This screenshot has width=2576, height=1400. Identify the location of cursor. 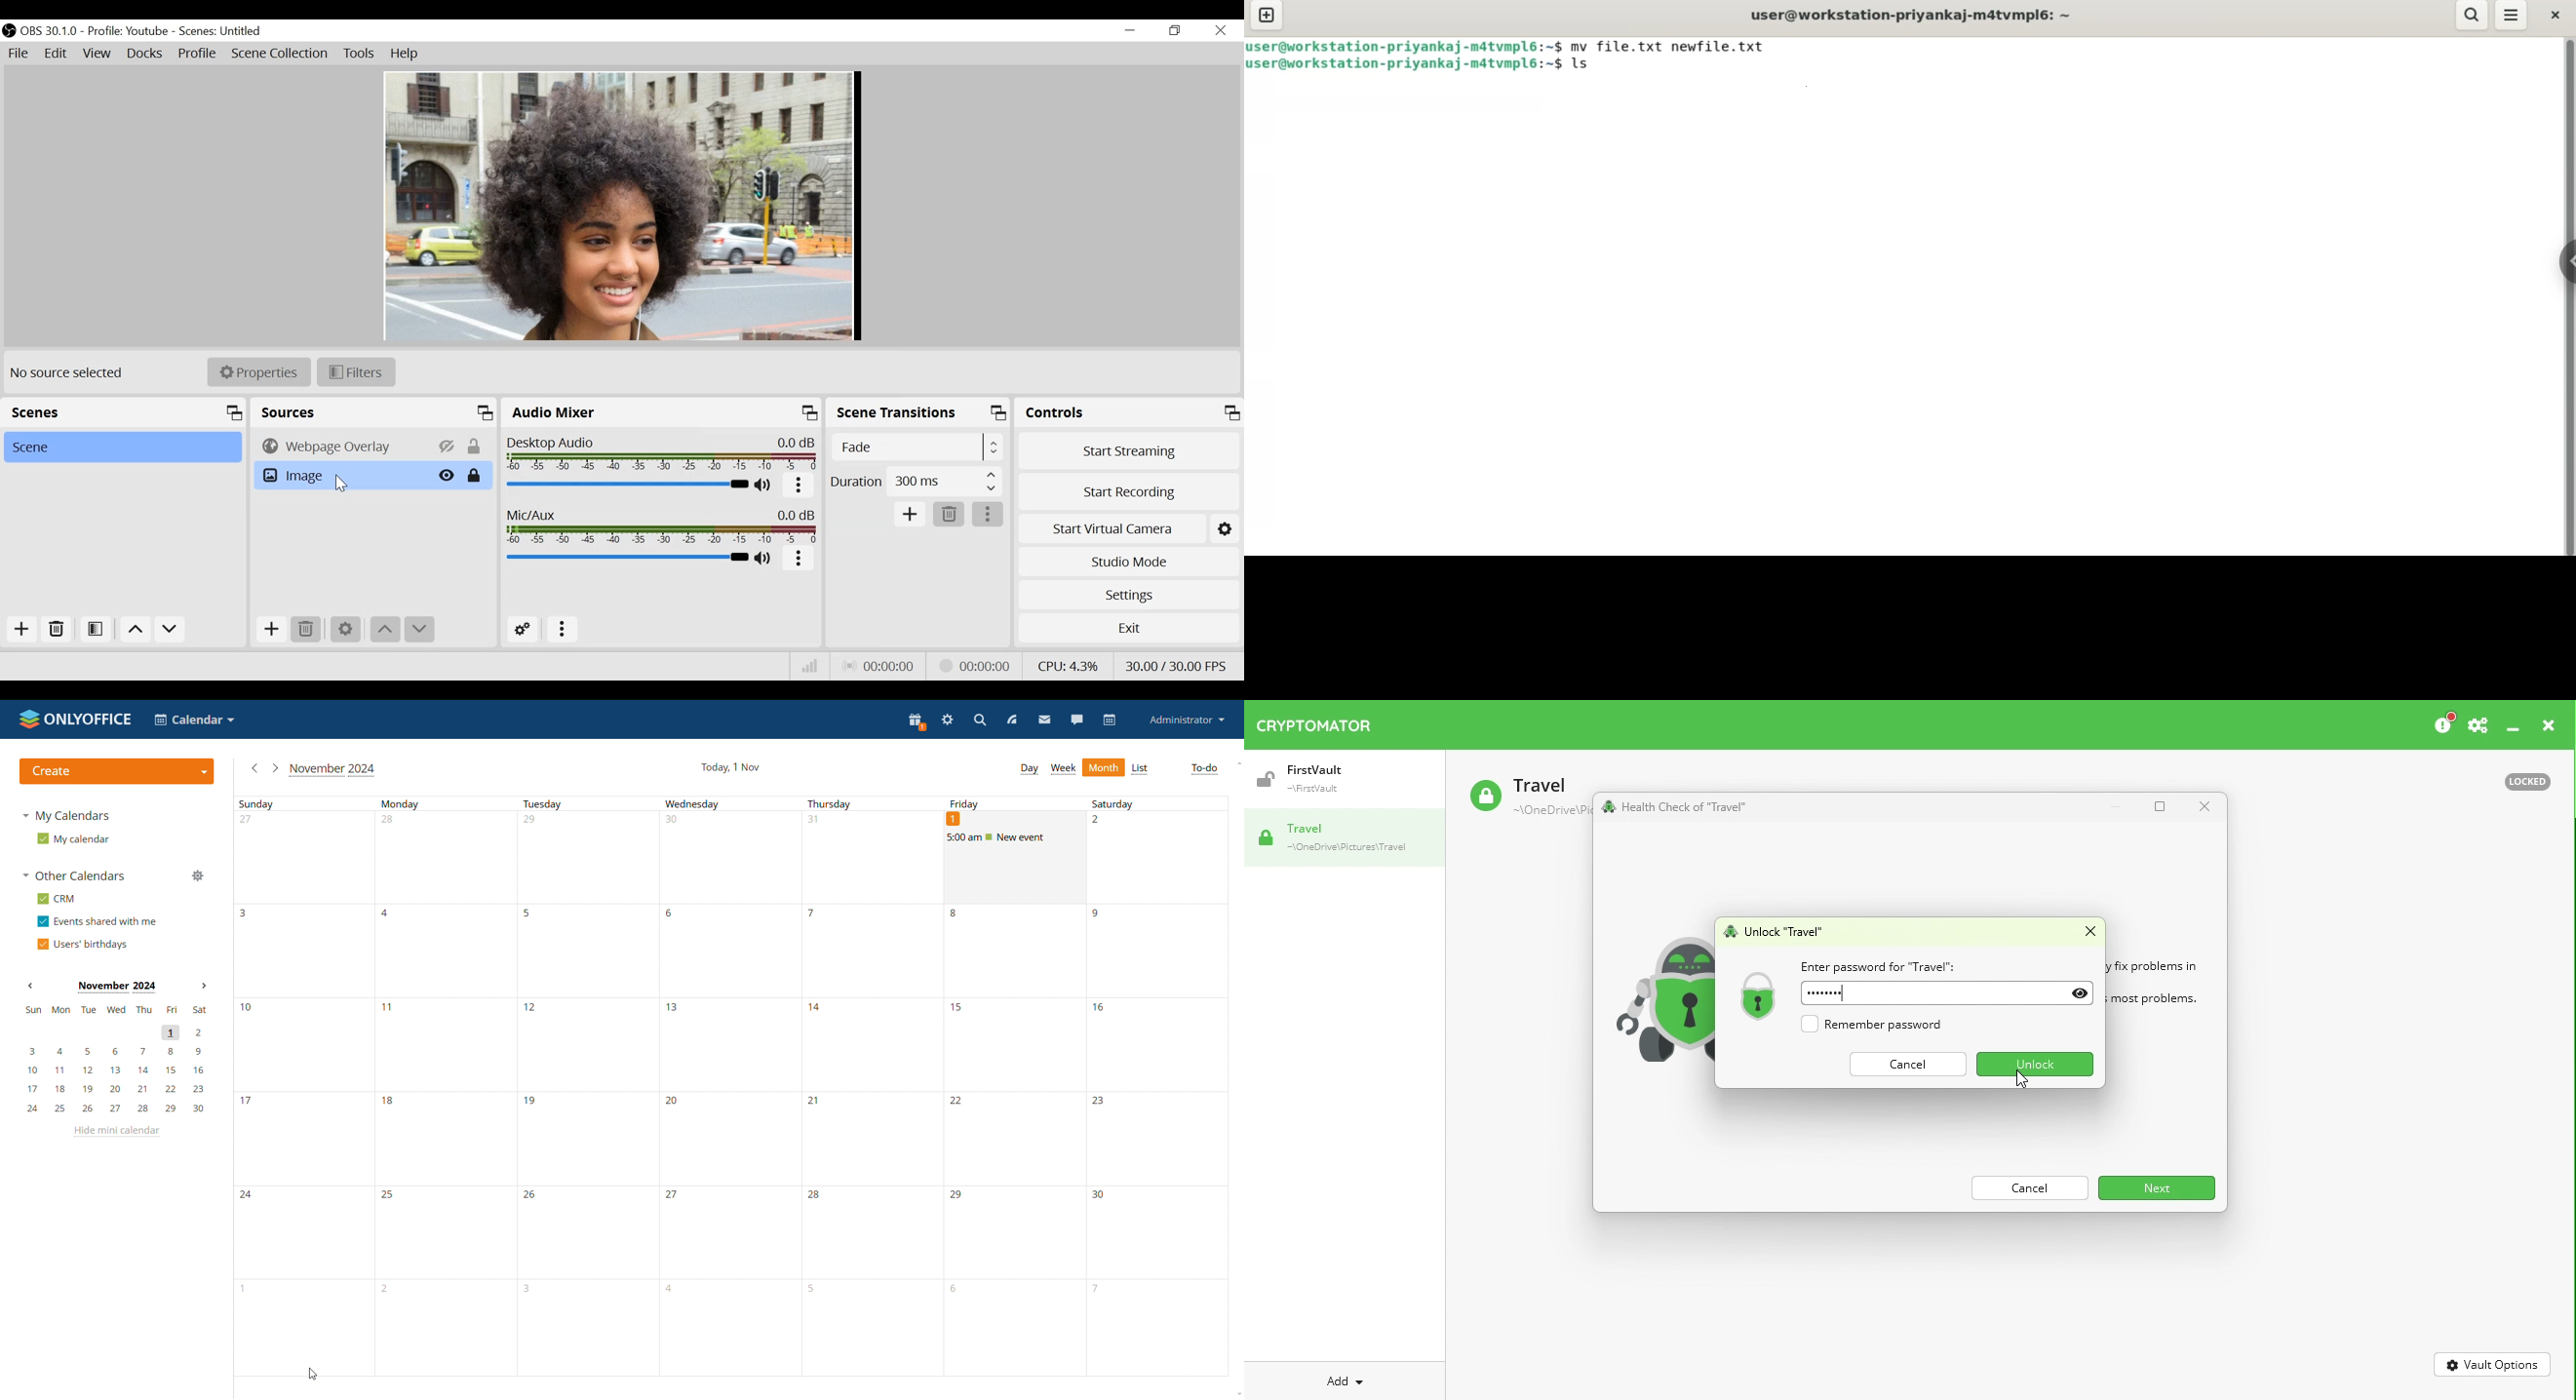
(311, 1373).